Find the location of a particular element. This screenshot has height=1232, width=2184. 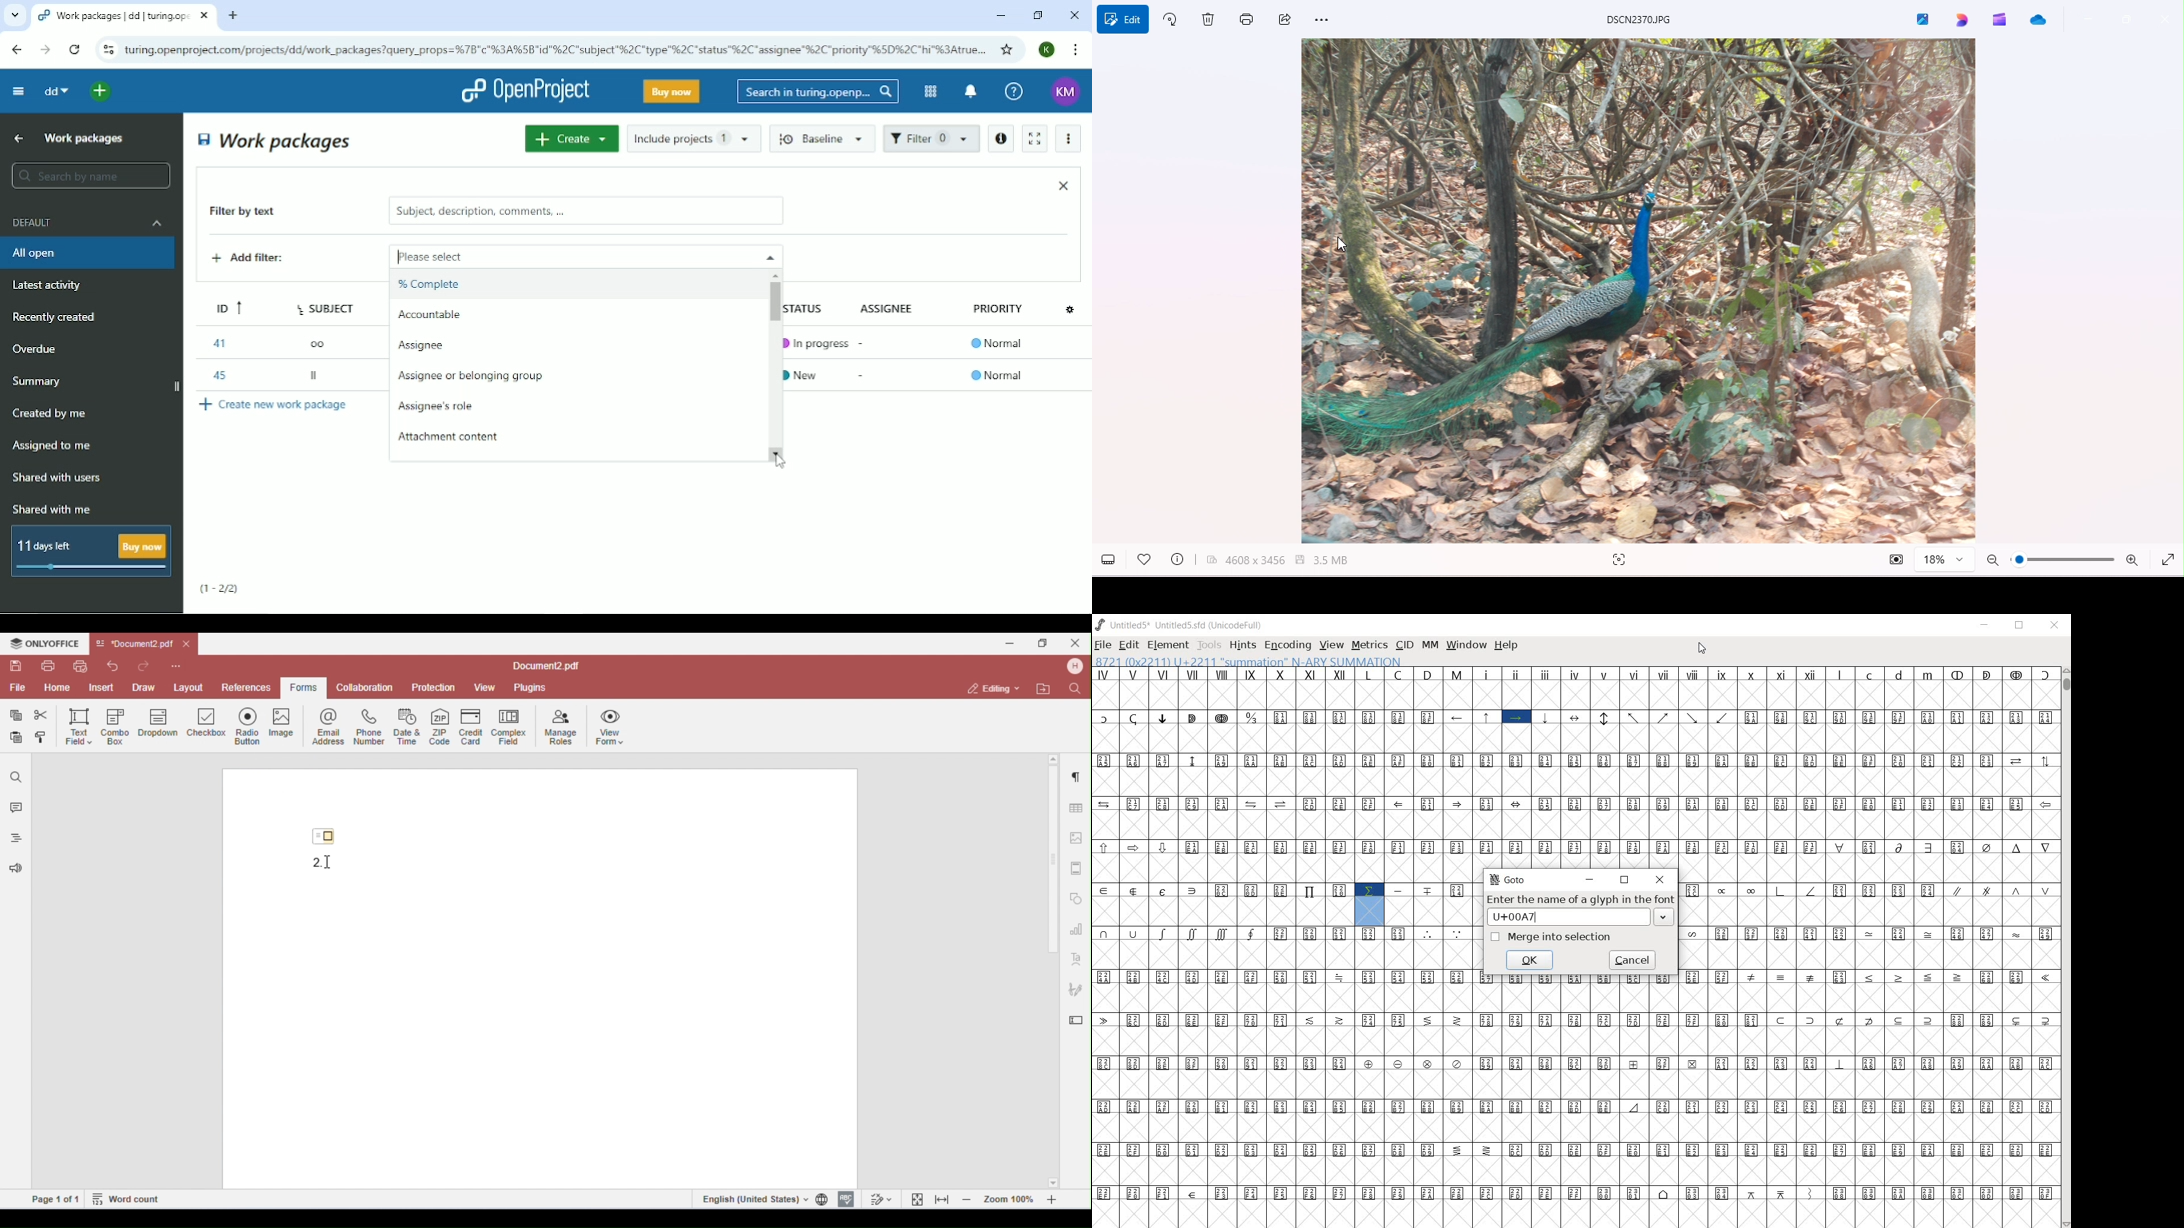

subject, description, comments is located at coordinates (585, 211).